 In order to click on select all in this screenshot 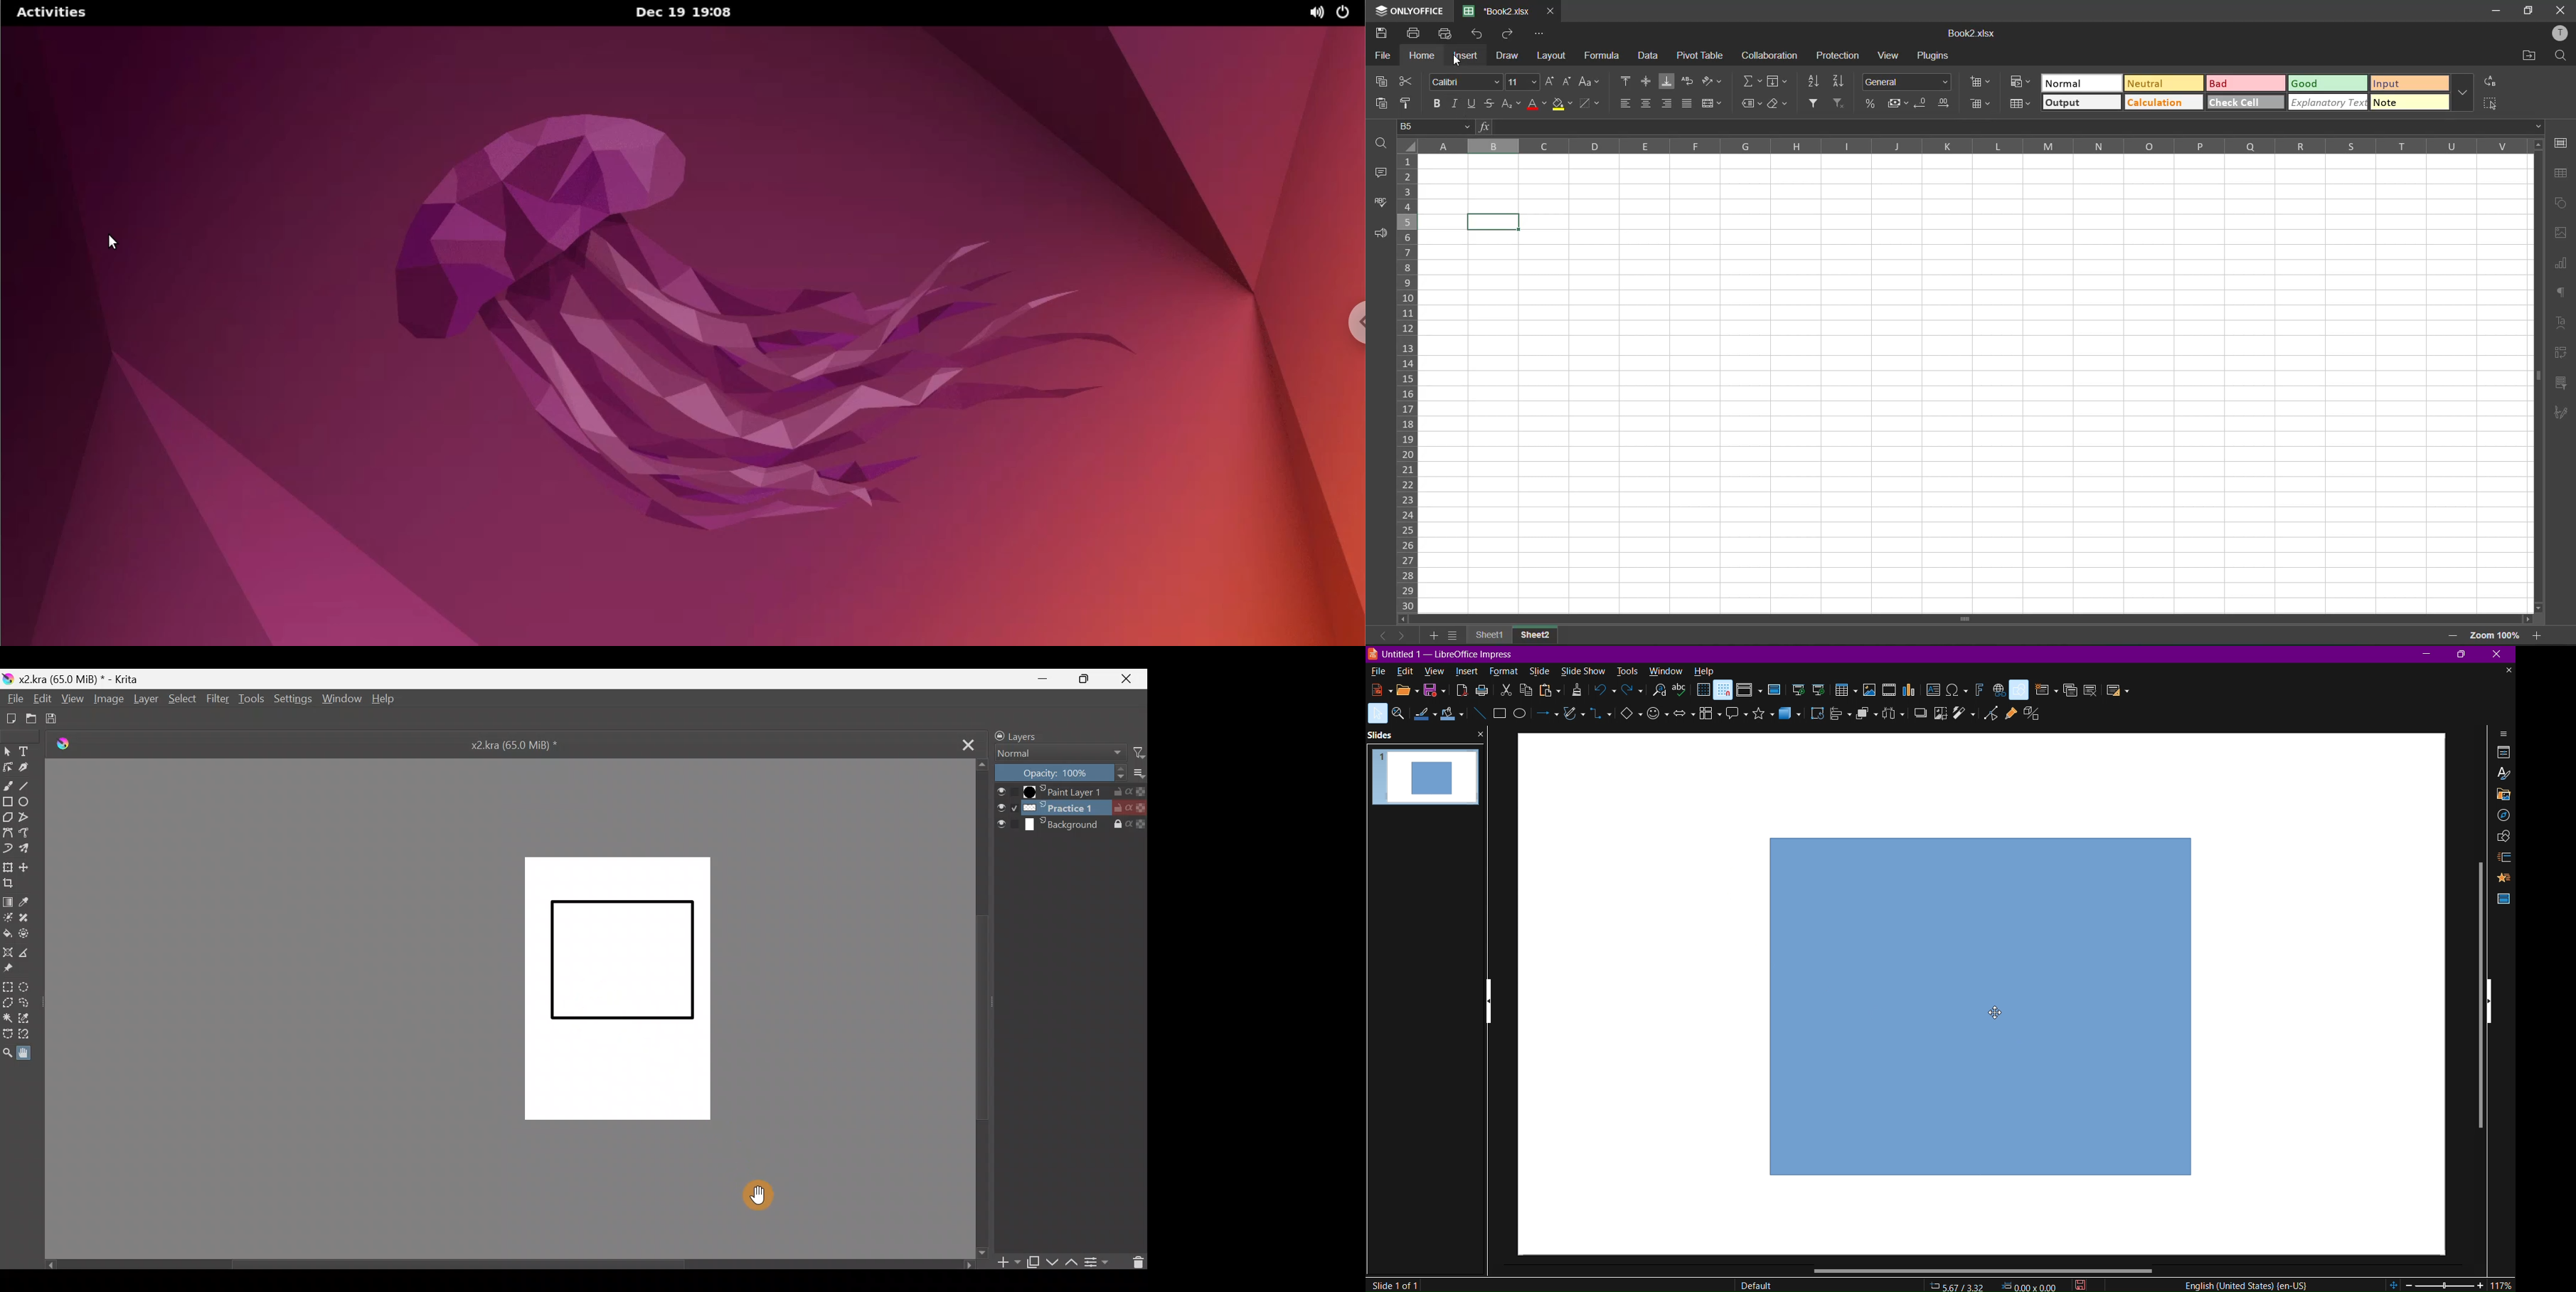, I will do `click(2491, 104)`.